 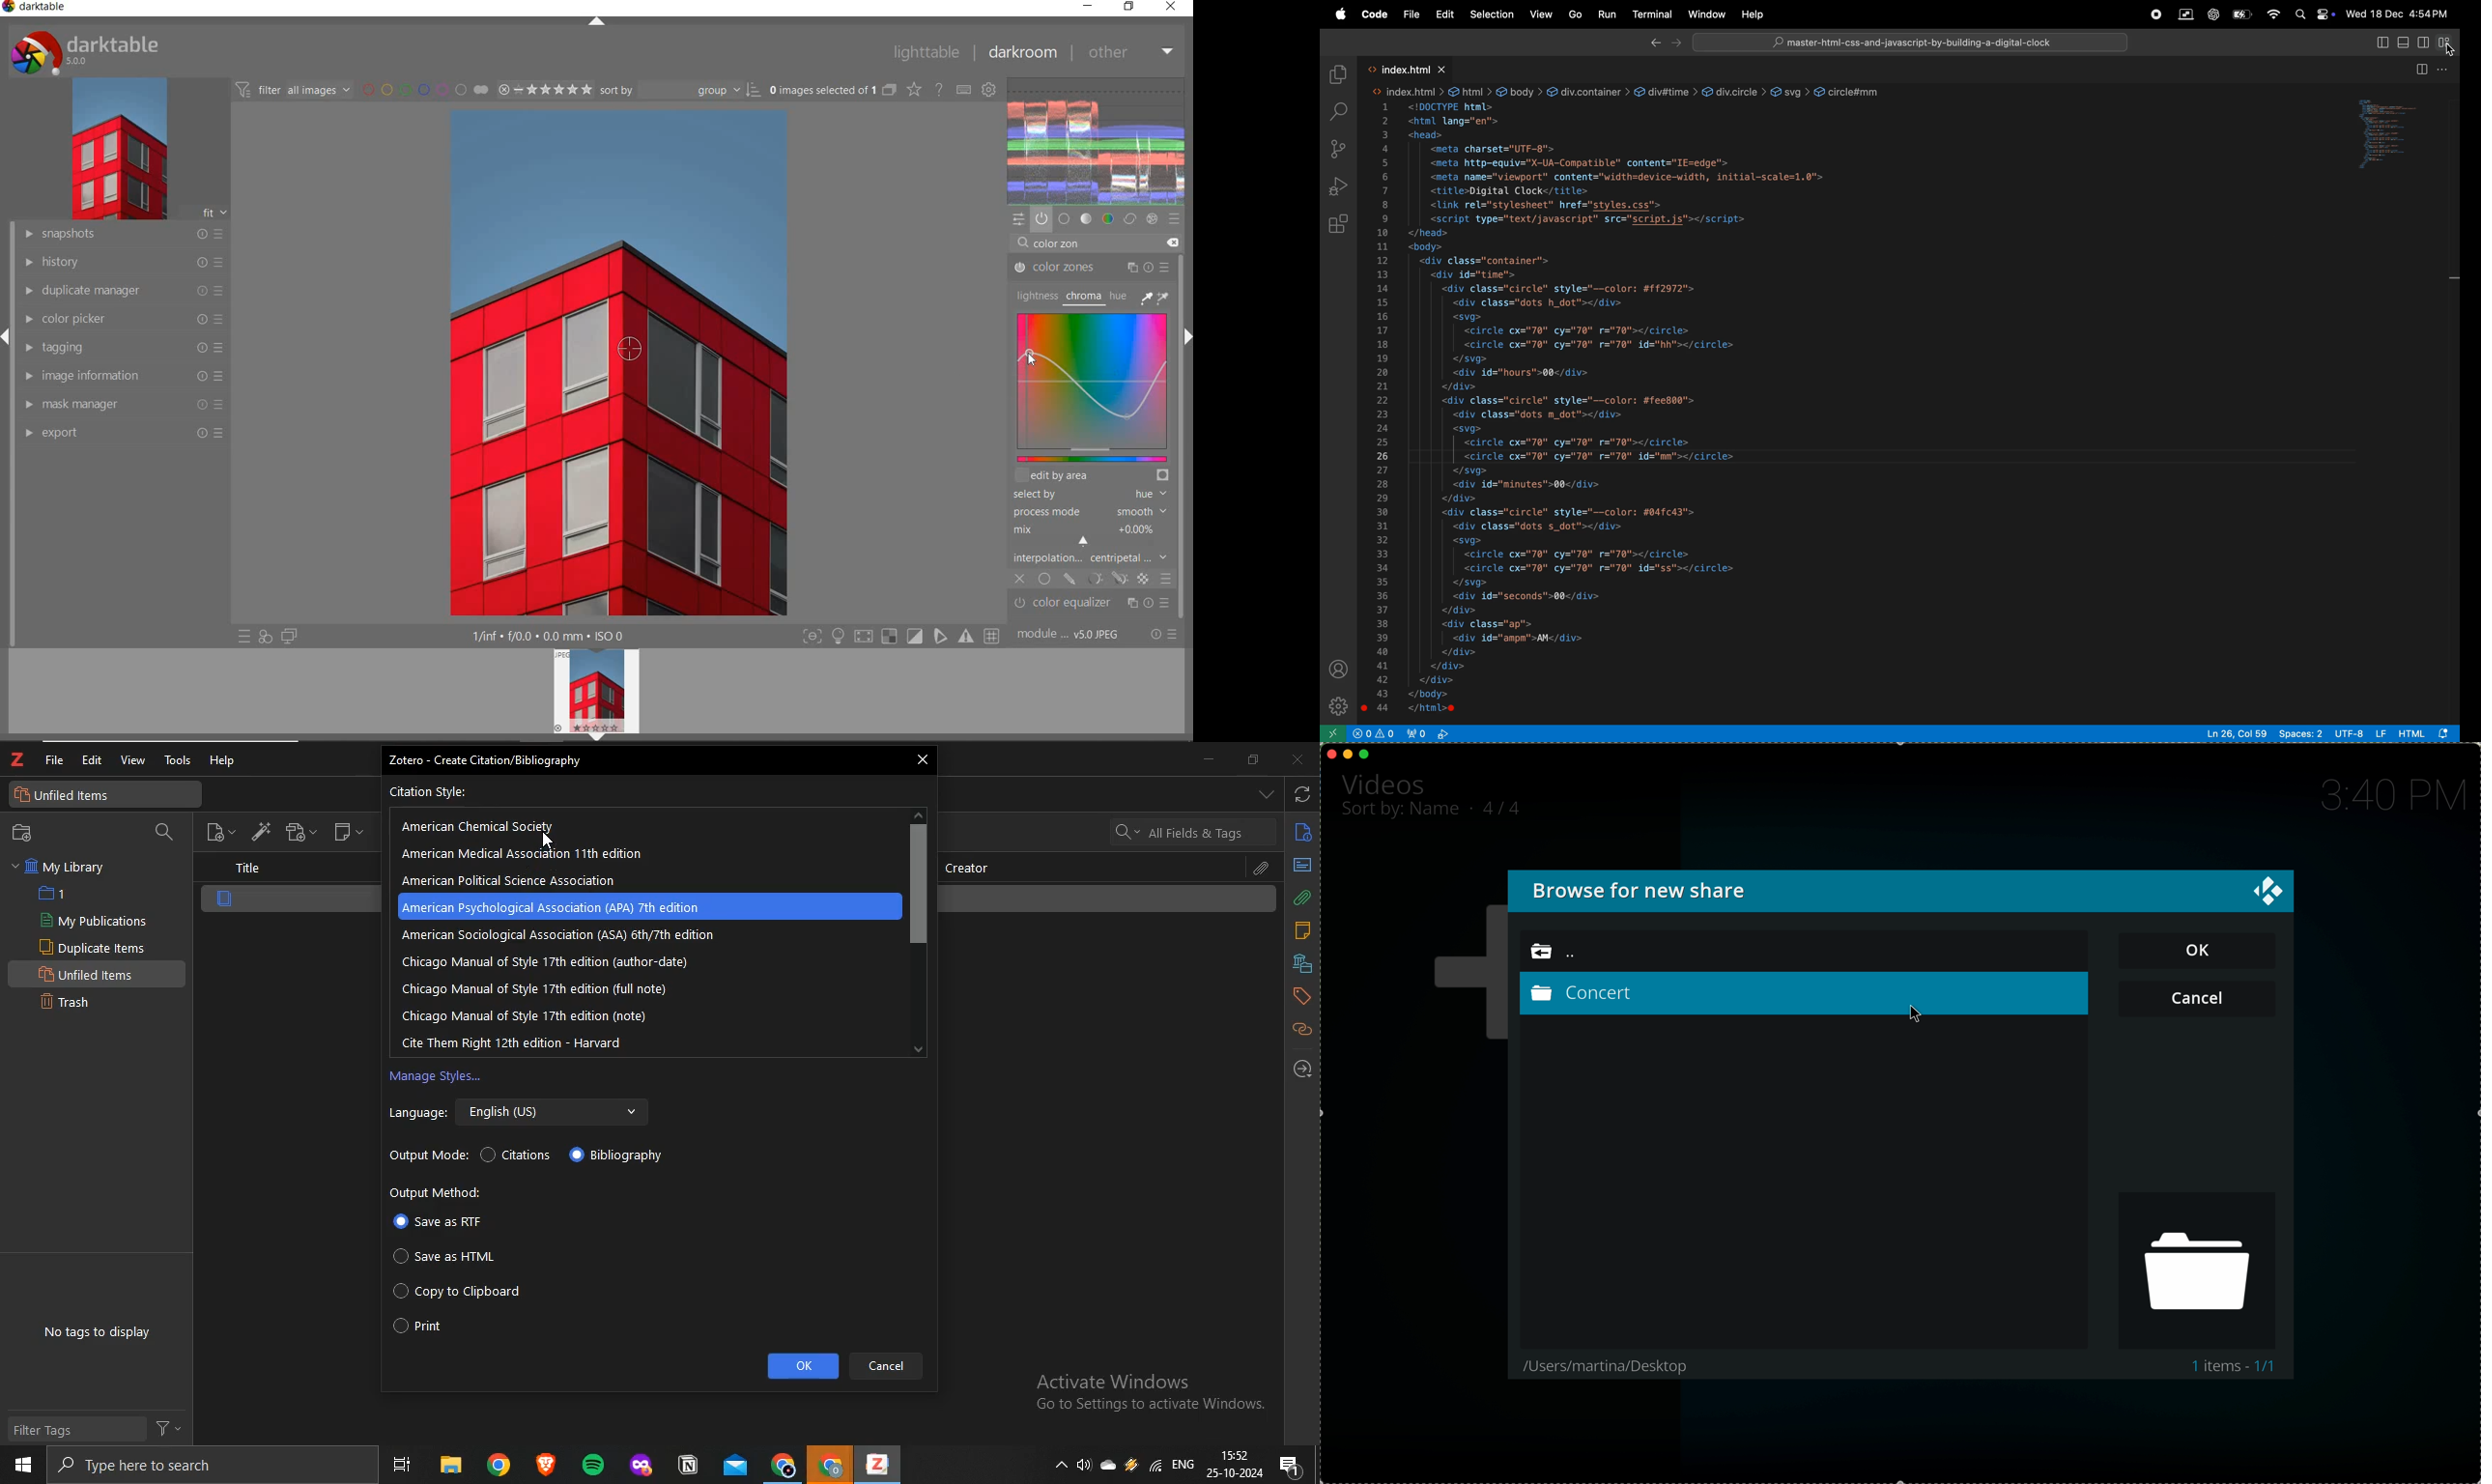 I want to click on English (US) v, so click(x=557, y=1110).